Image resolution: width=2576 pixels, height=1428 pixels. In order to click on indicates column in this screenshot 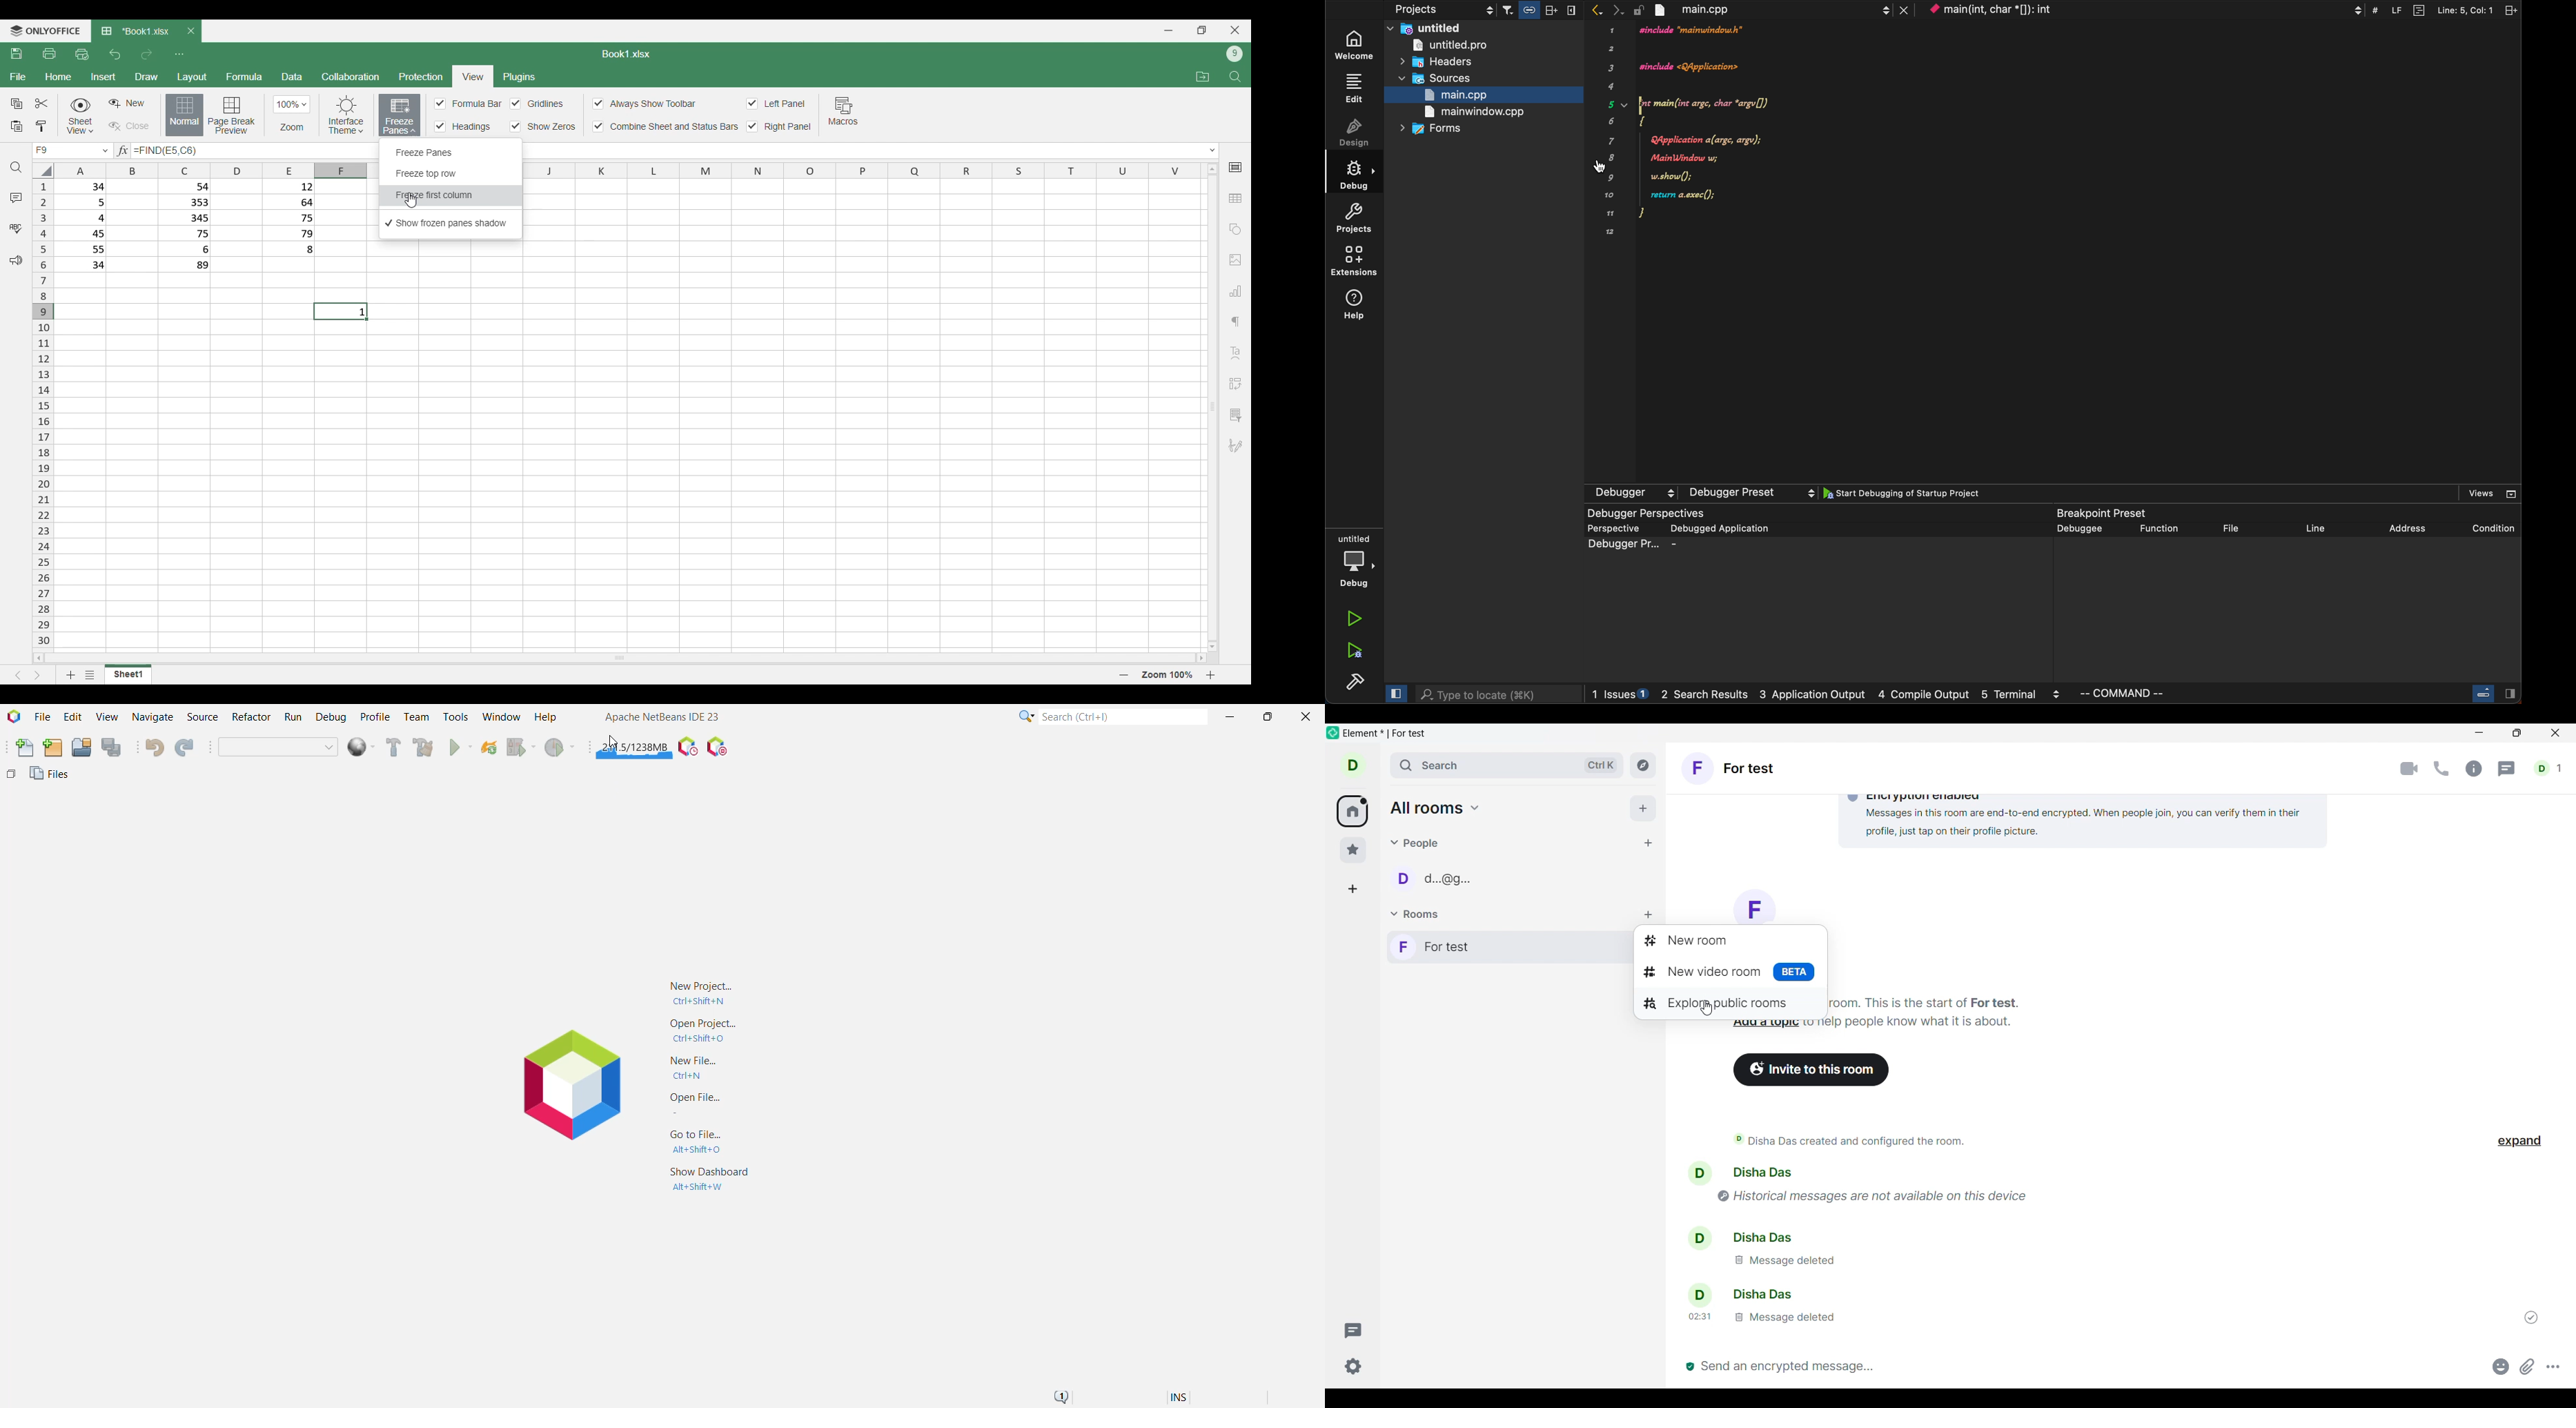, I will do `click(864, 170)`.